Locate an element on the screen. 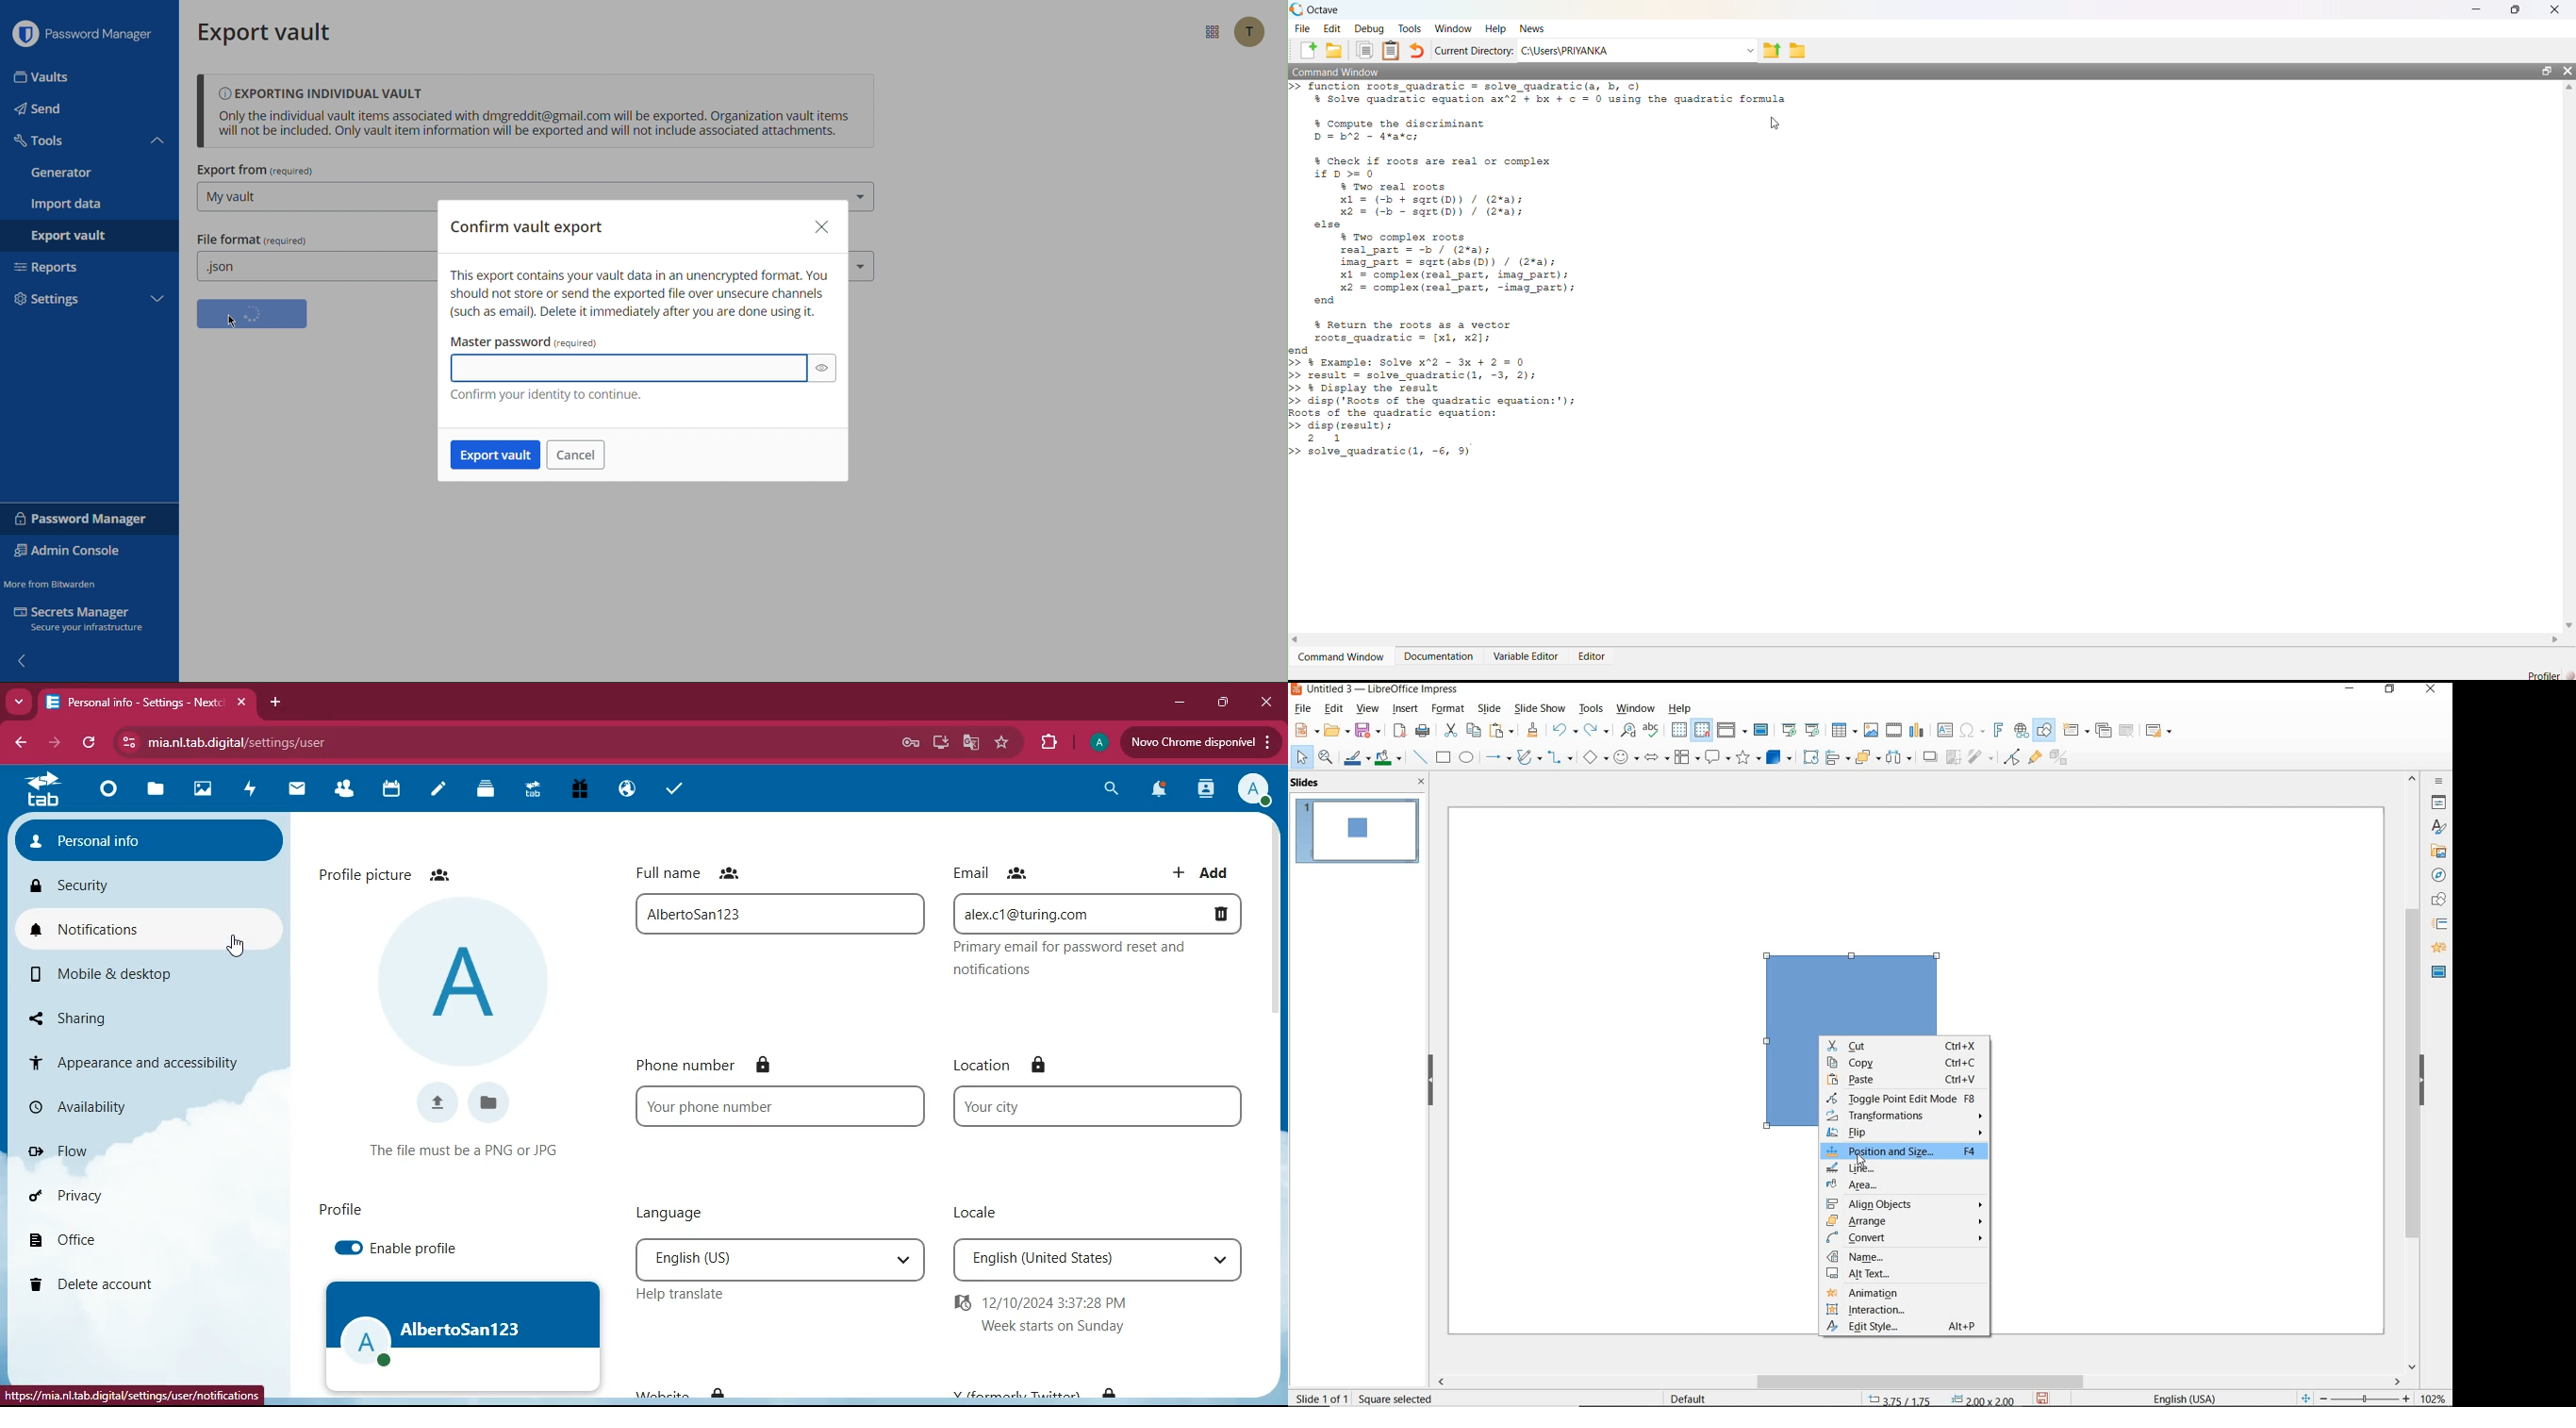 Image resolution: width=2576 pixels, height=1428 pixels. More  is located at coordinates (157, 298).